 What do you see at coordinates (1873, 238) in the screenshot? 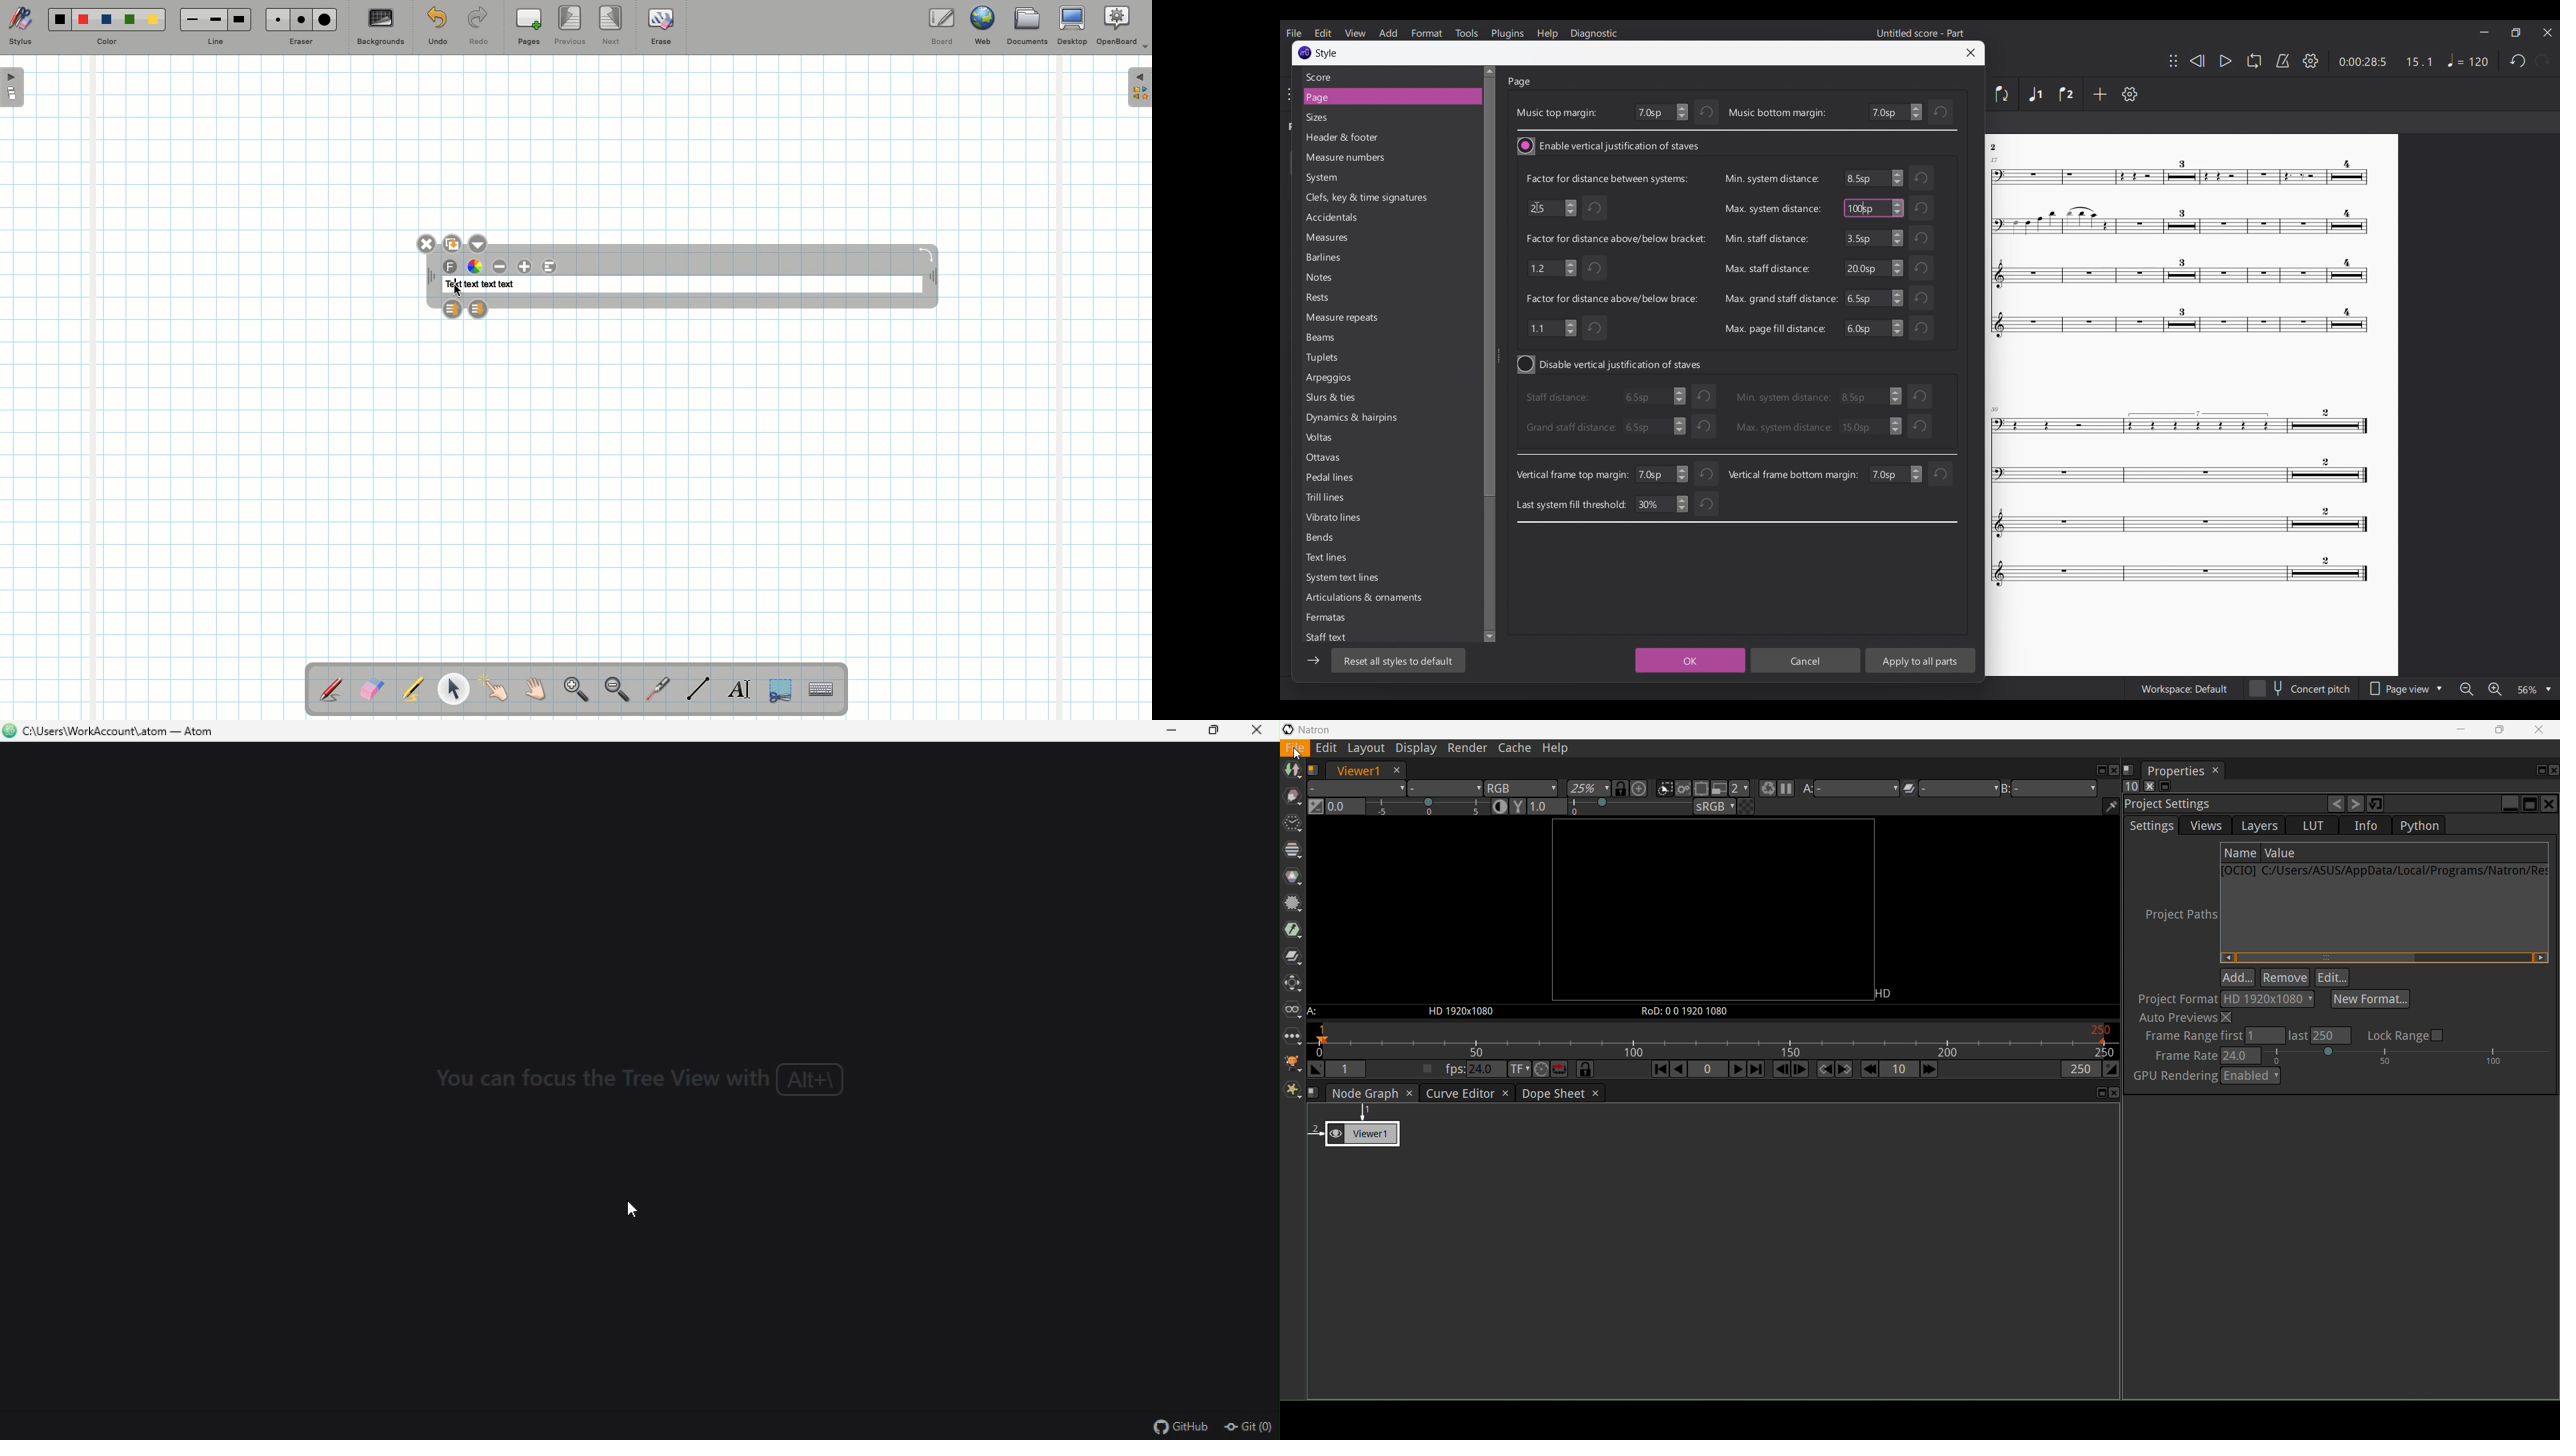
I see `3.5sp` at bounding box center [1873, 238].